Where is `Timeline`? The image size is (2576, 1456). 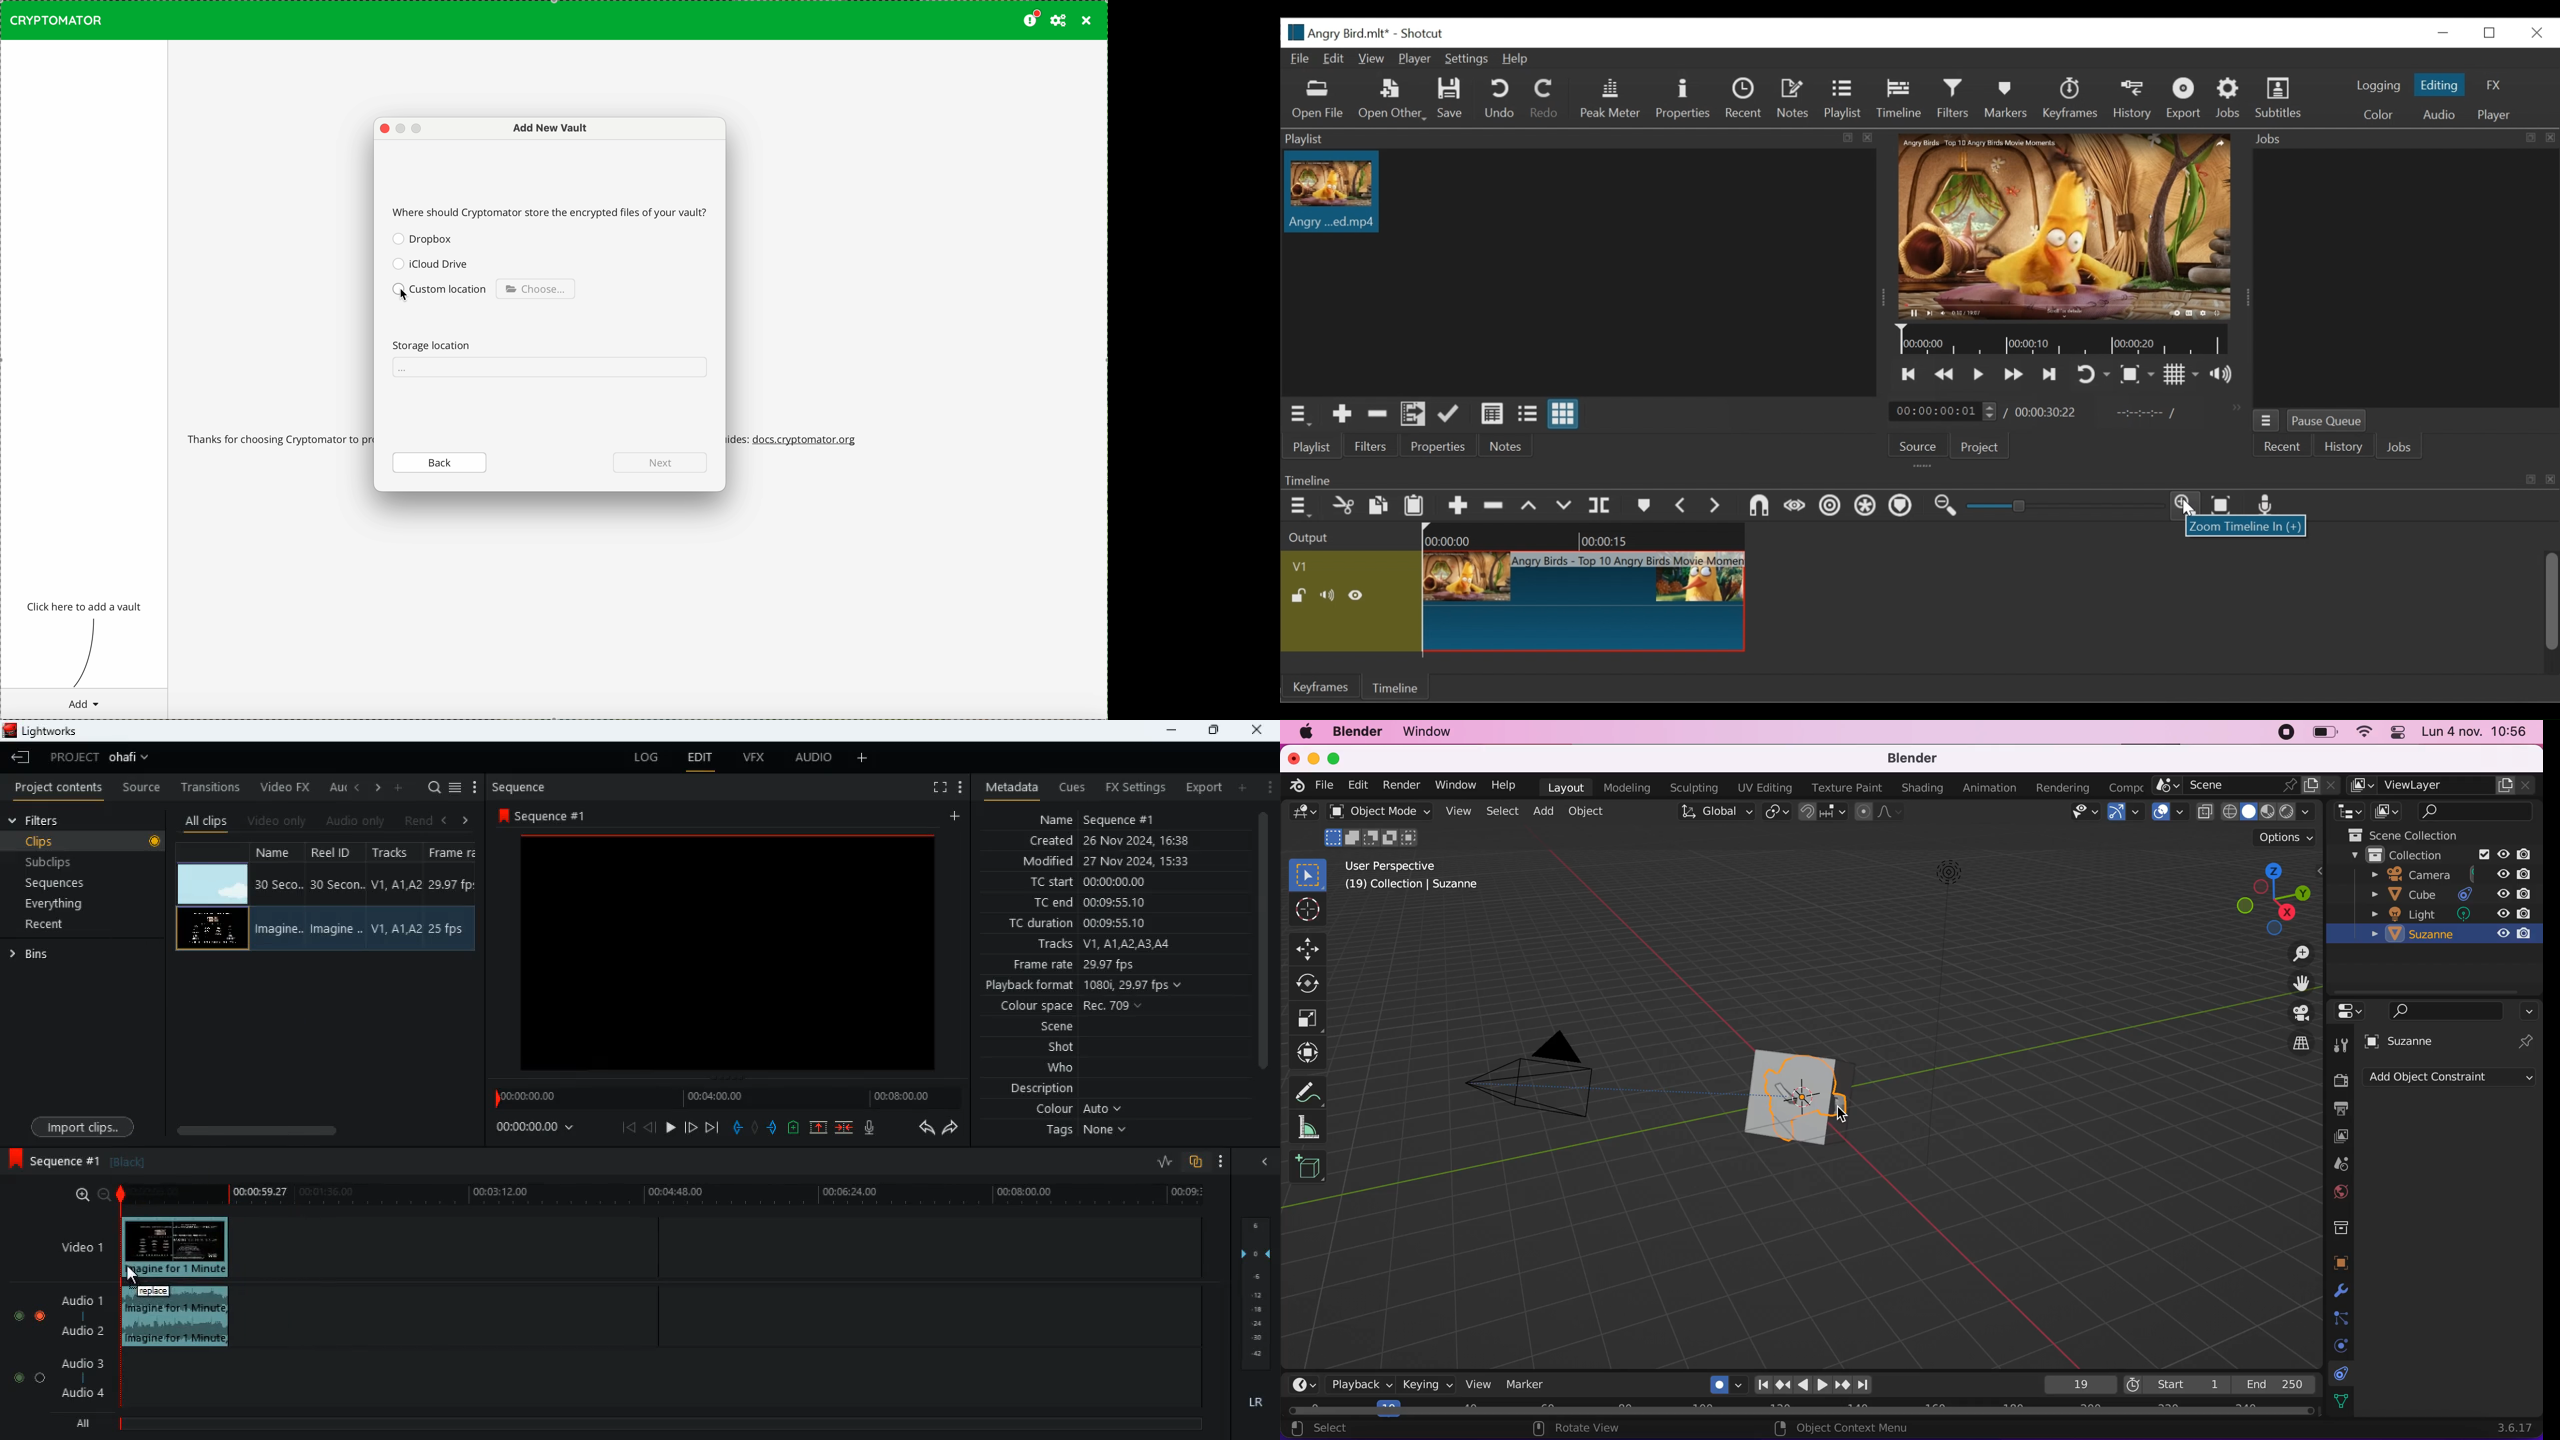
Timeline is located at coordinates (1586, 537).